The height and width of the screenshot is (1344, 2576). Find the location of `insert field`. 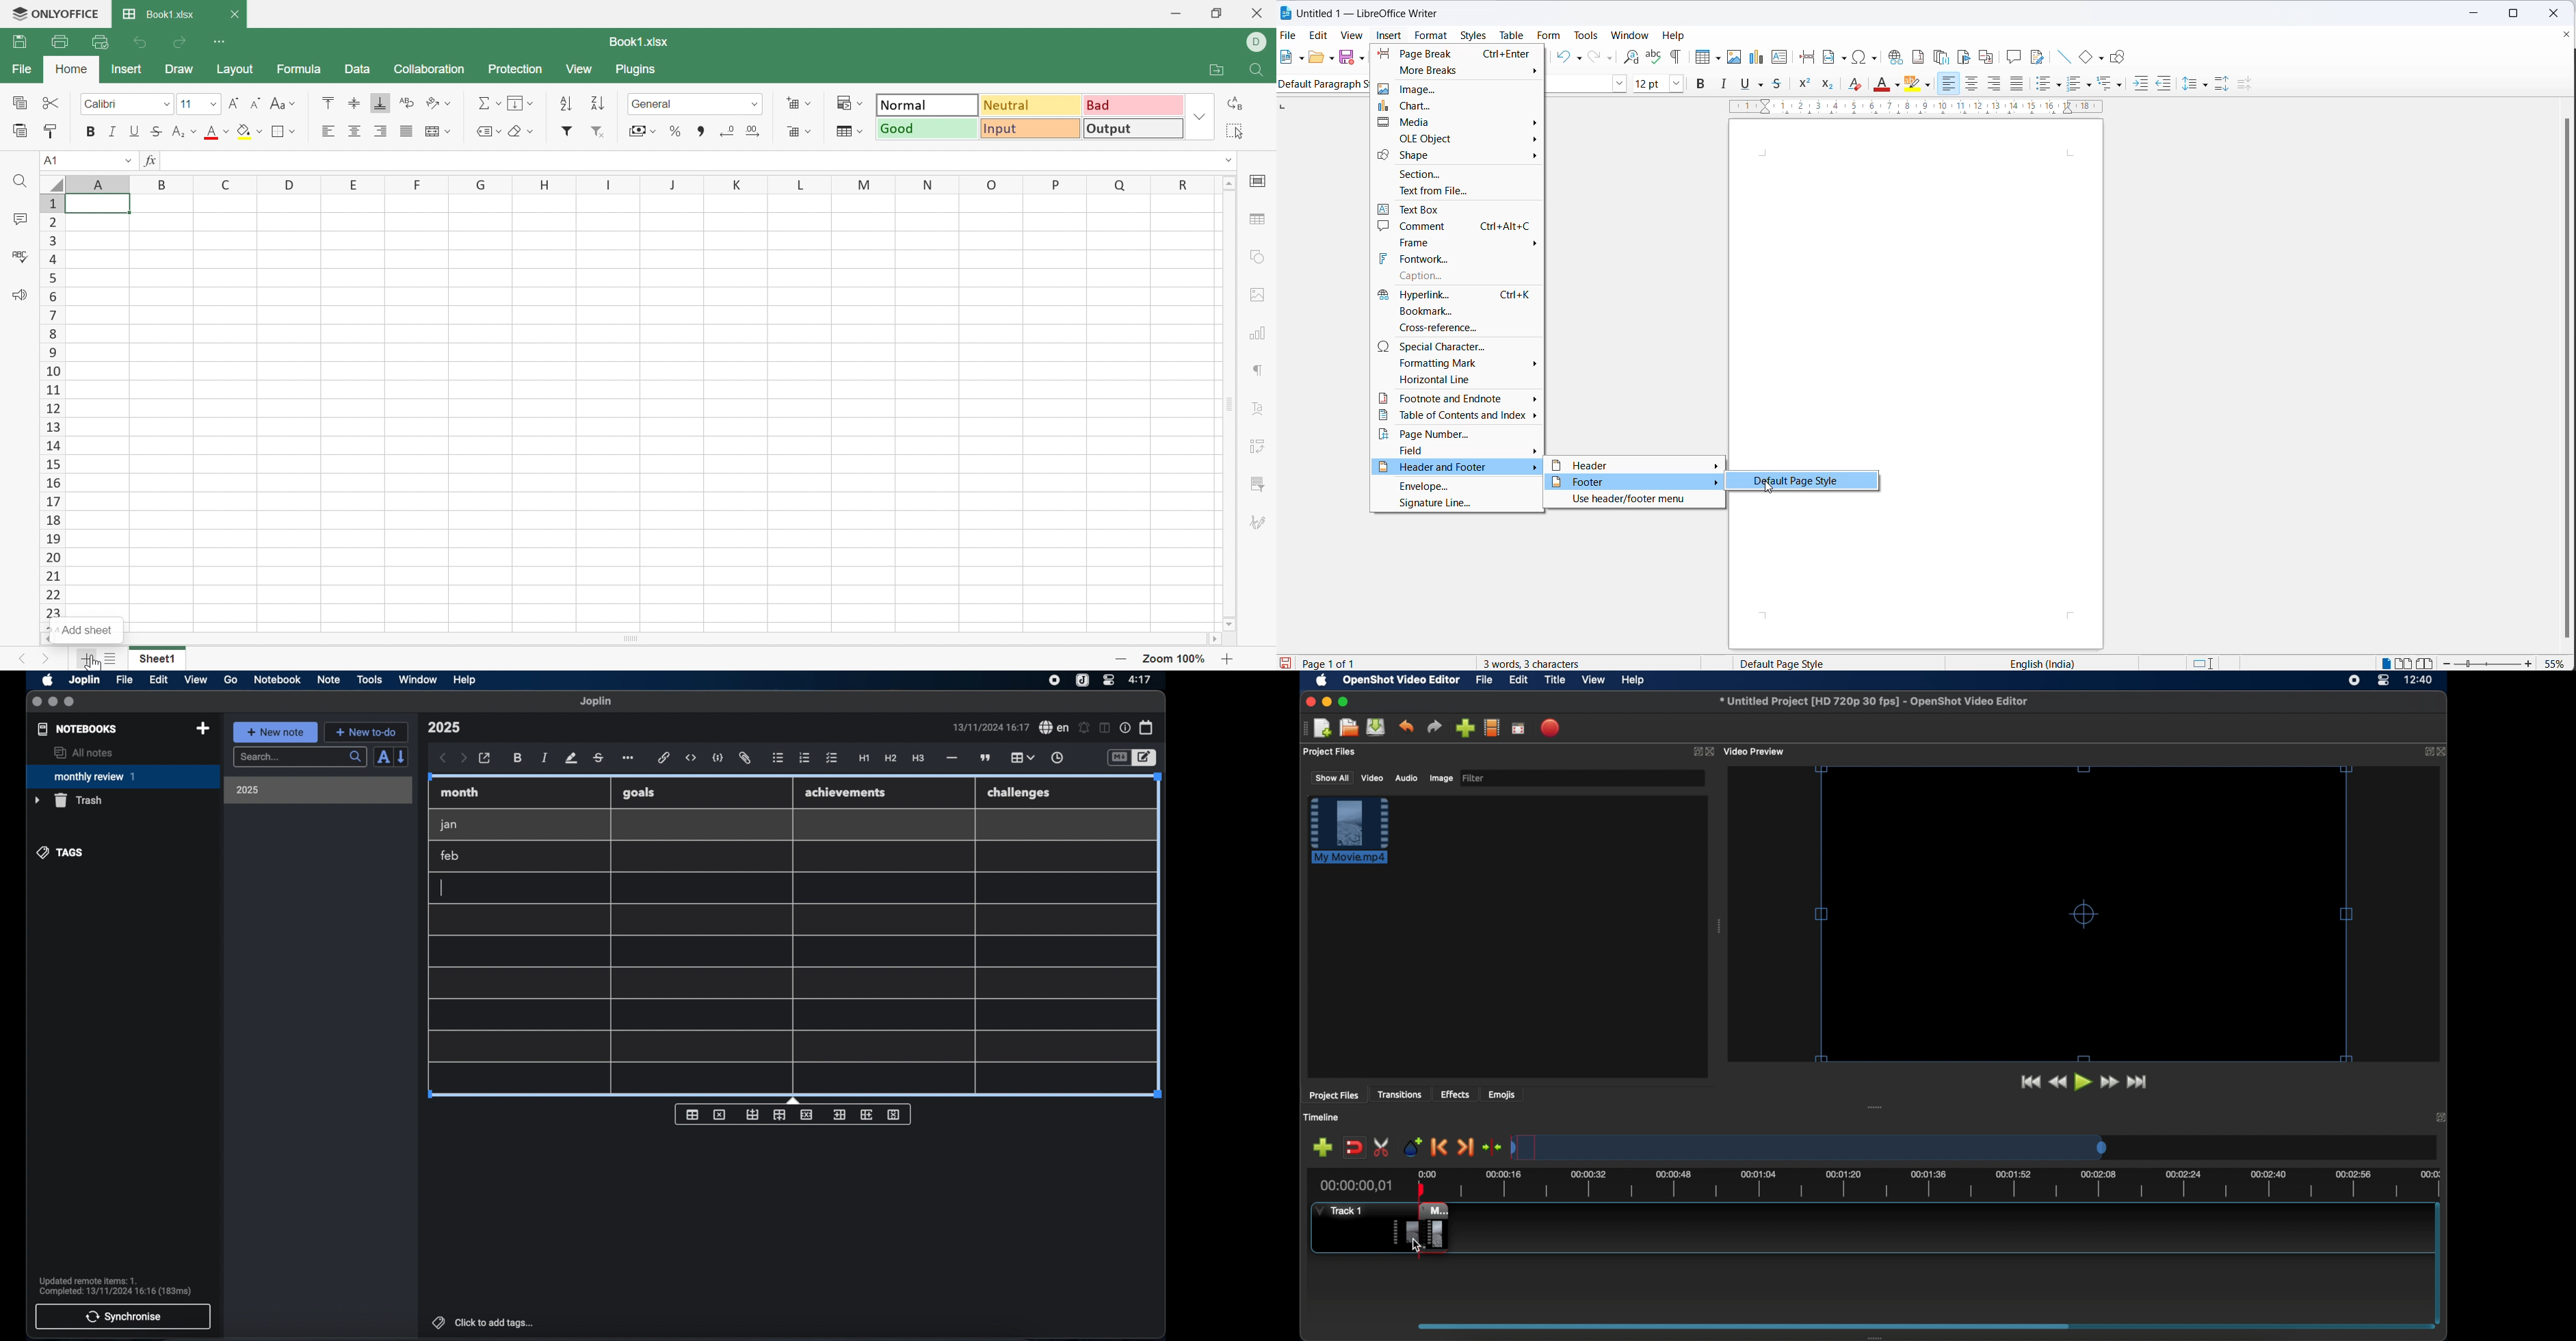

insert field is located at coordinates (1833, 57).